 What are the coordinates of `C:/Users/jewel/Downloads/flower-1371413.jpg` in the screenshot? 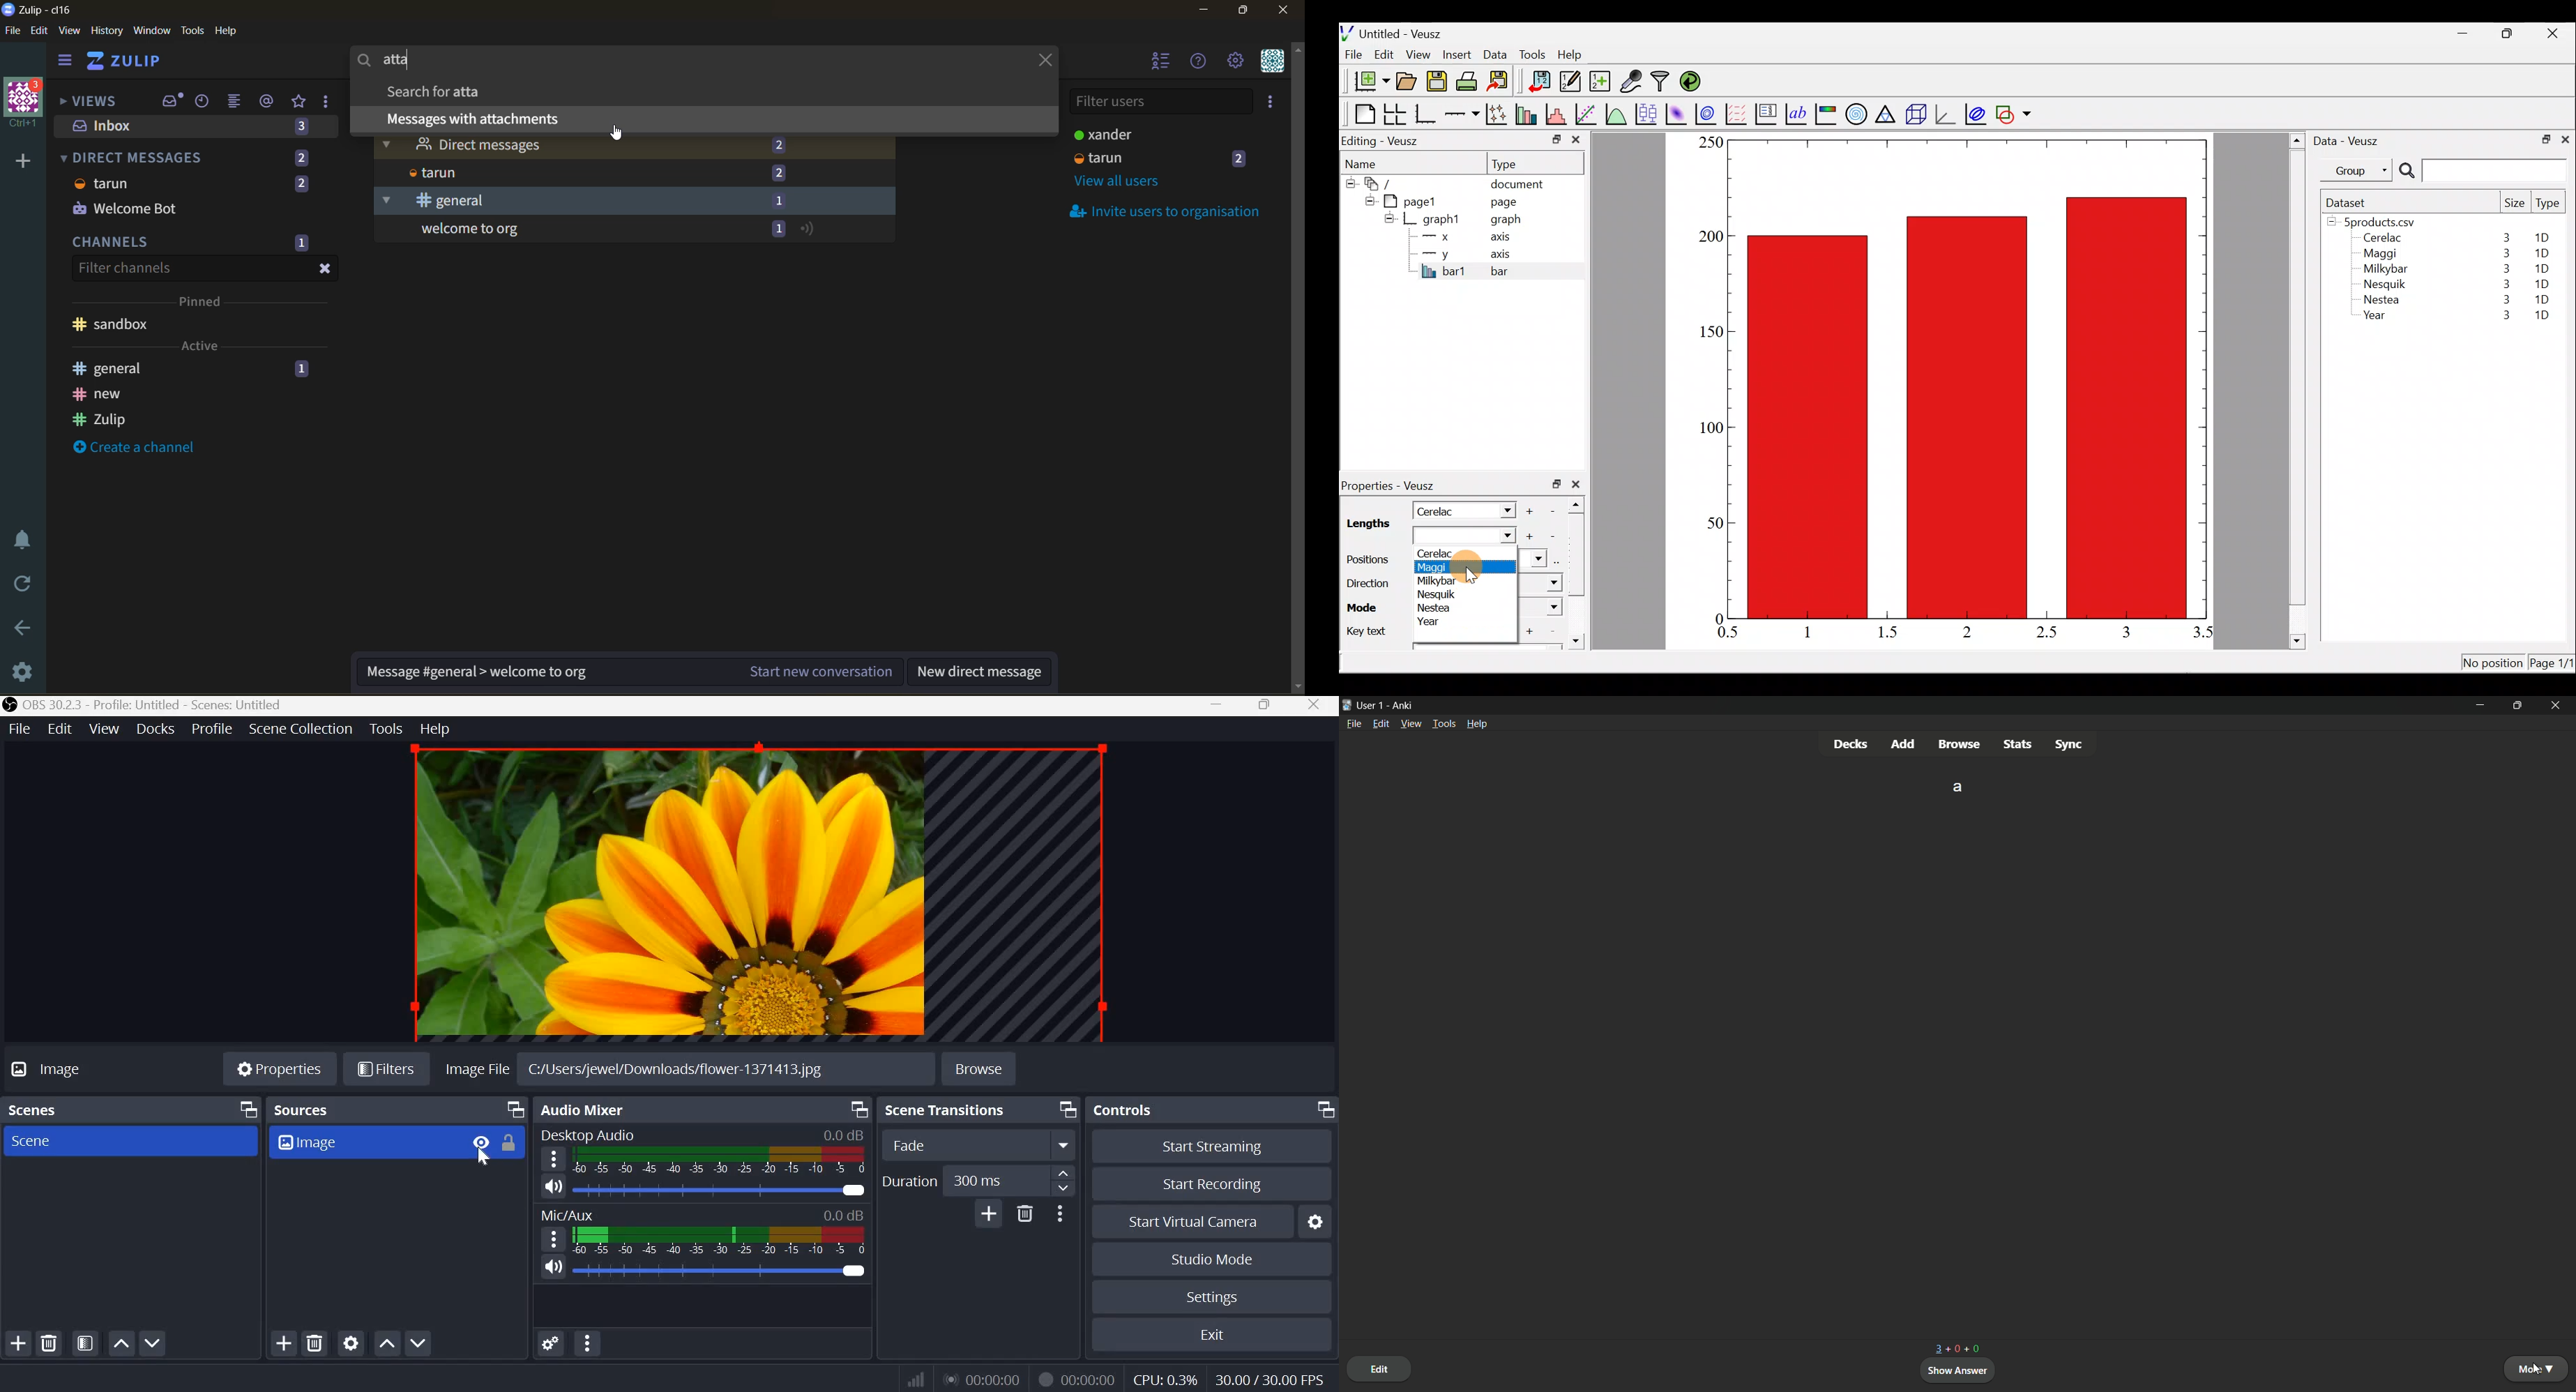 It's located at (715, 1068).